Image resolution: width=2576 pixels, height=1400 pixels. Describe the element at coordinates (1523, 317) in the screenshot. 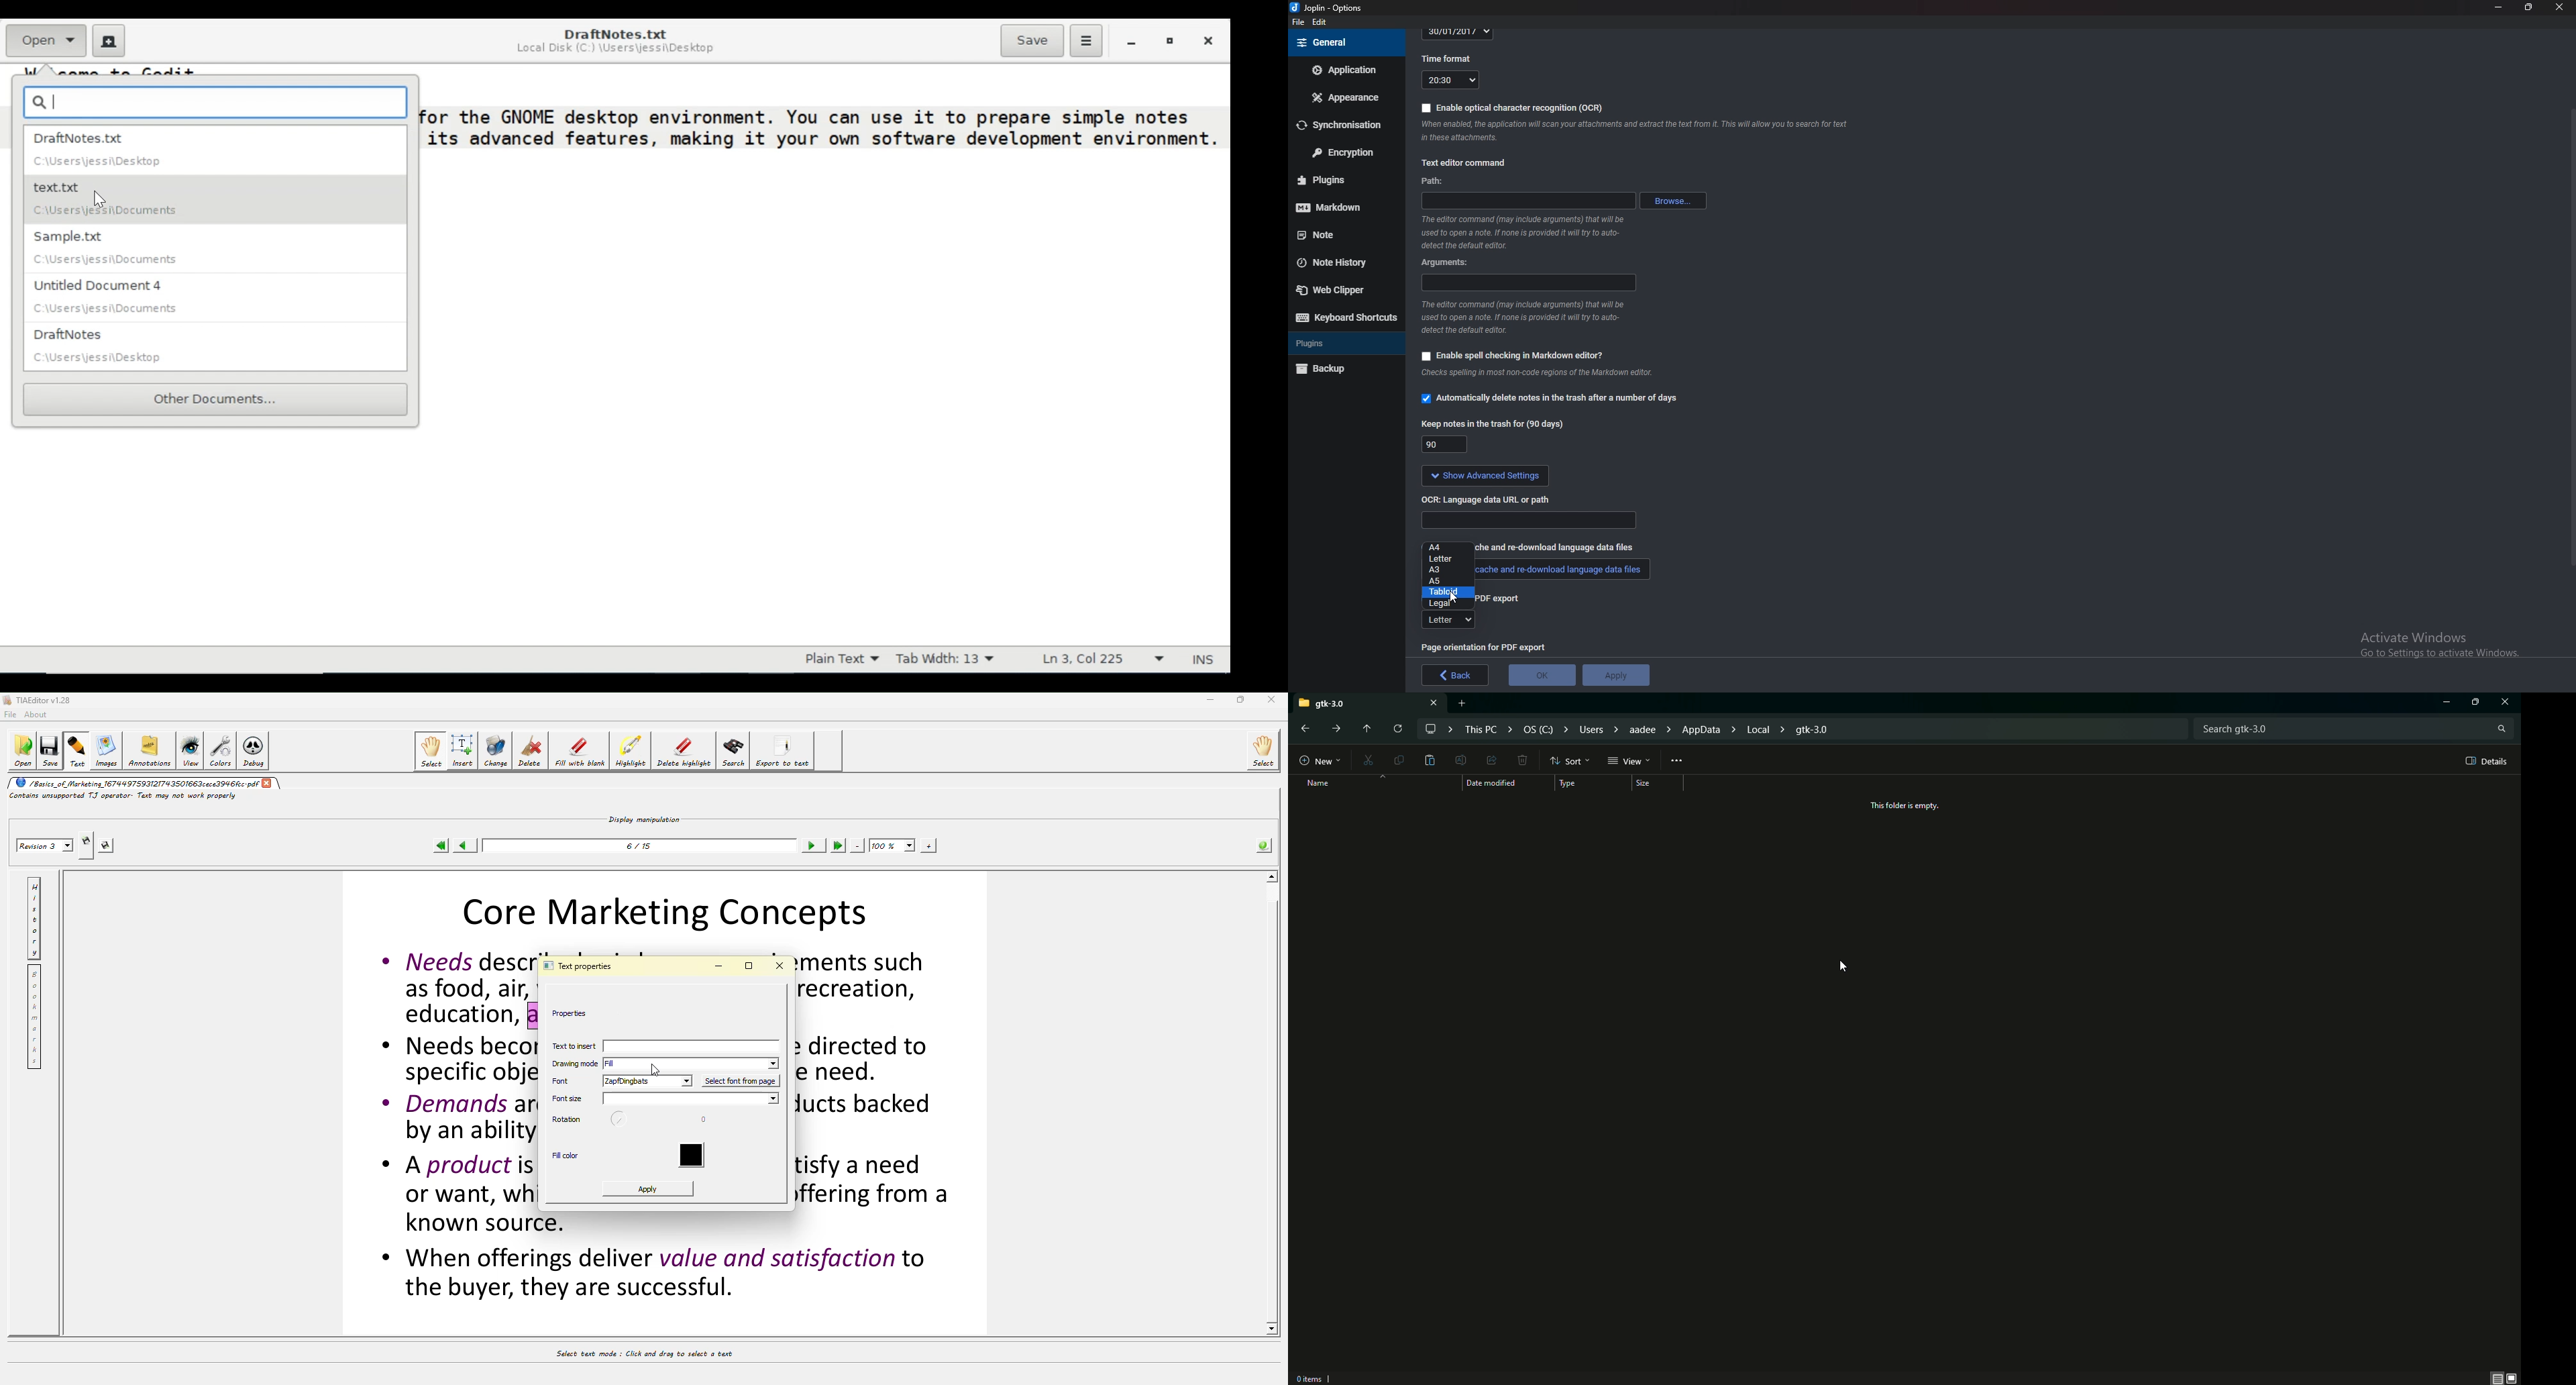

I see `Info` at that location.